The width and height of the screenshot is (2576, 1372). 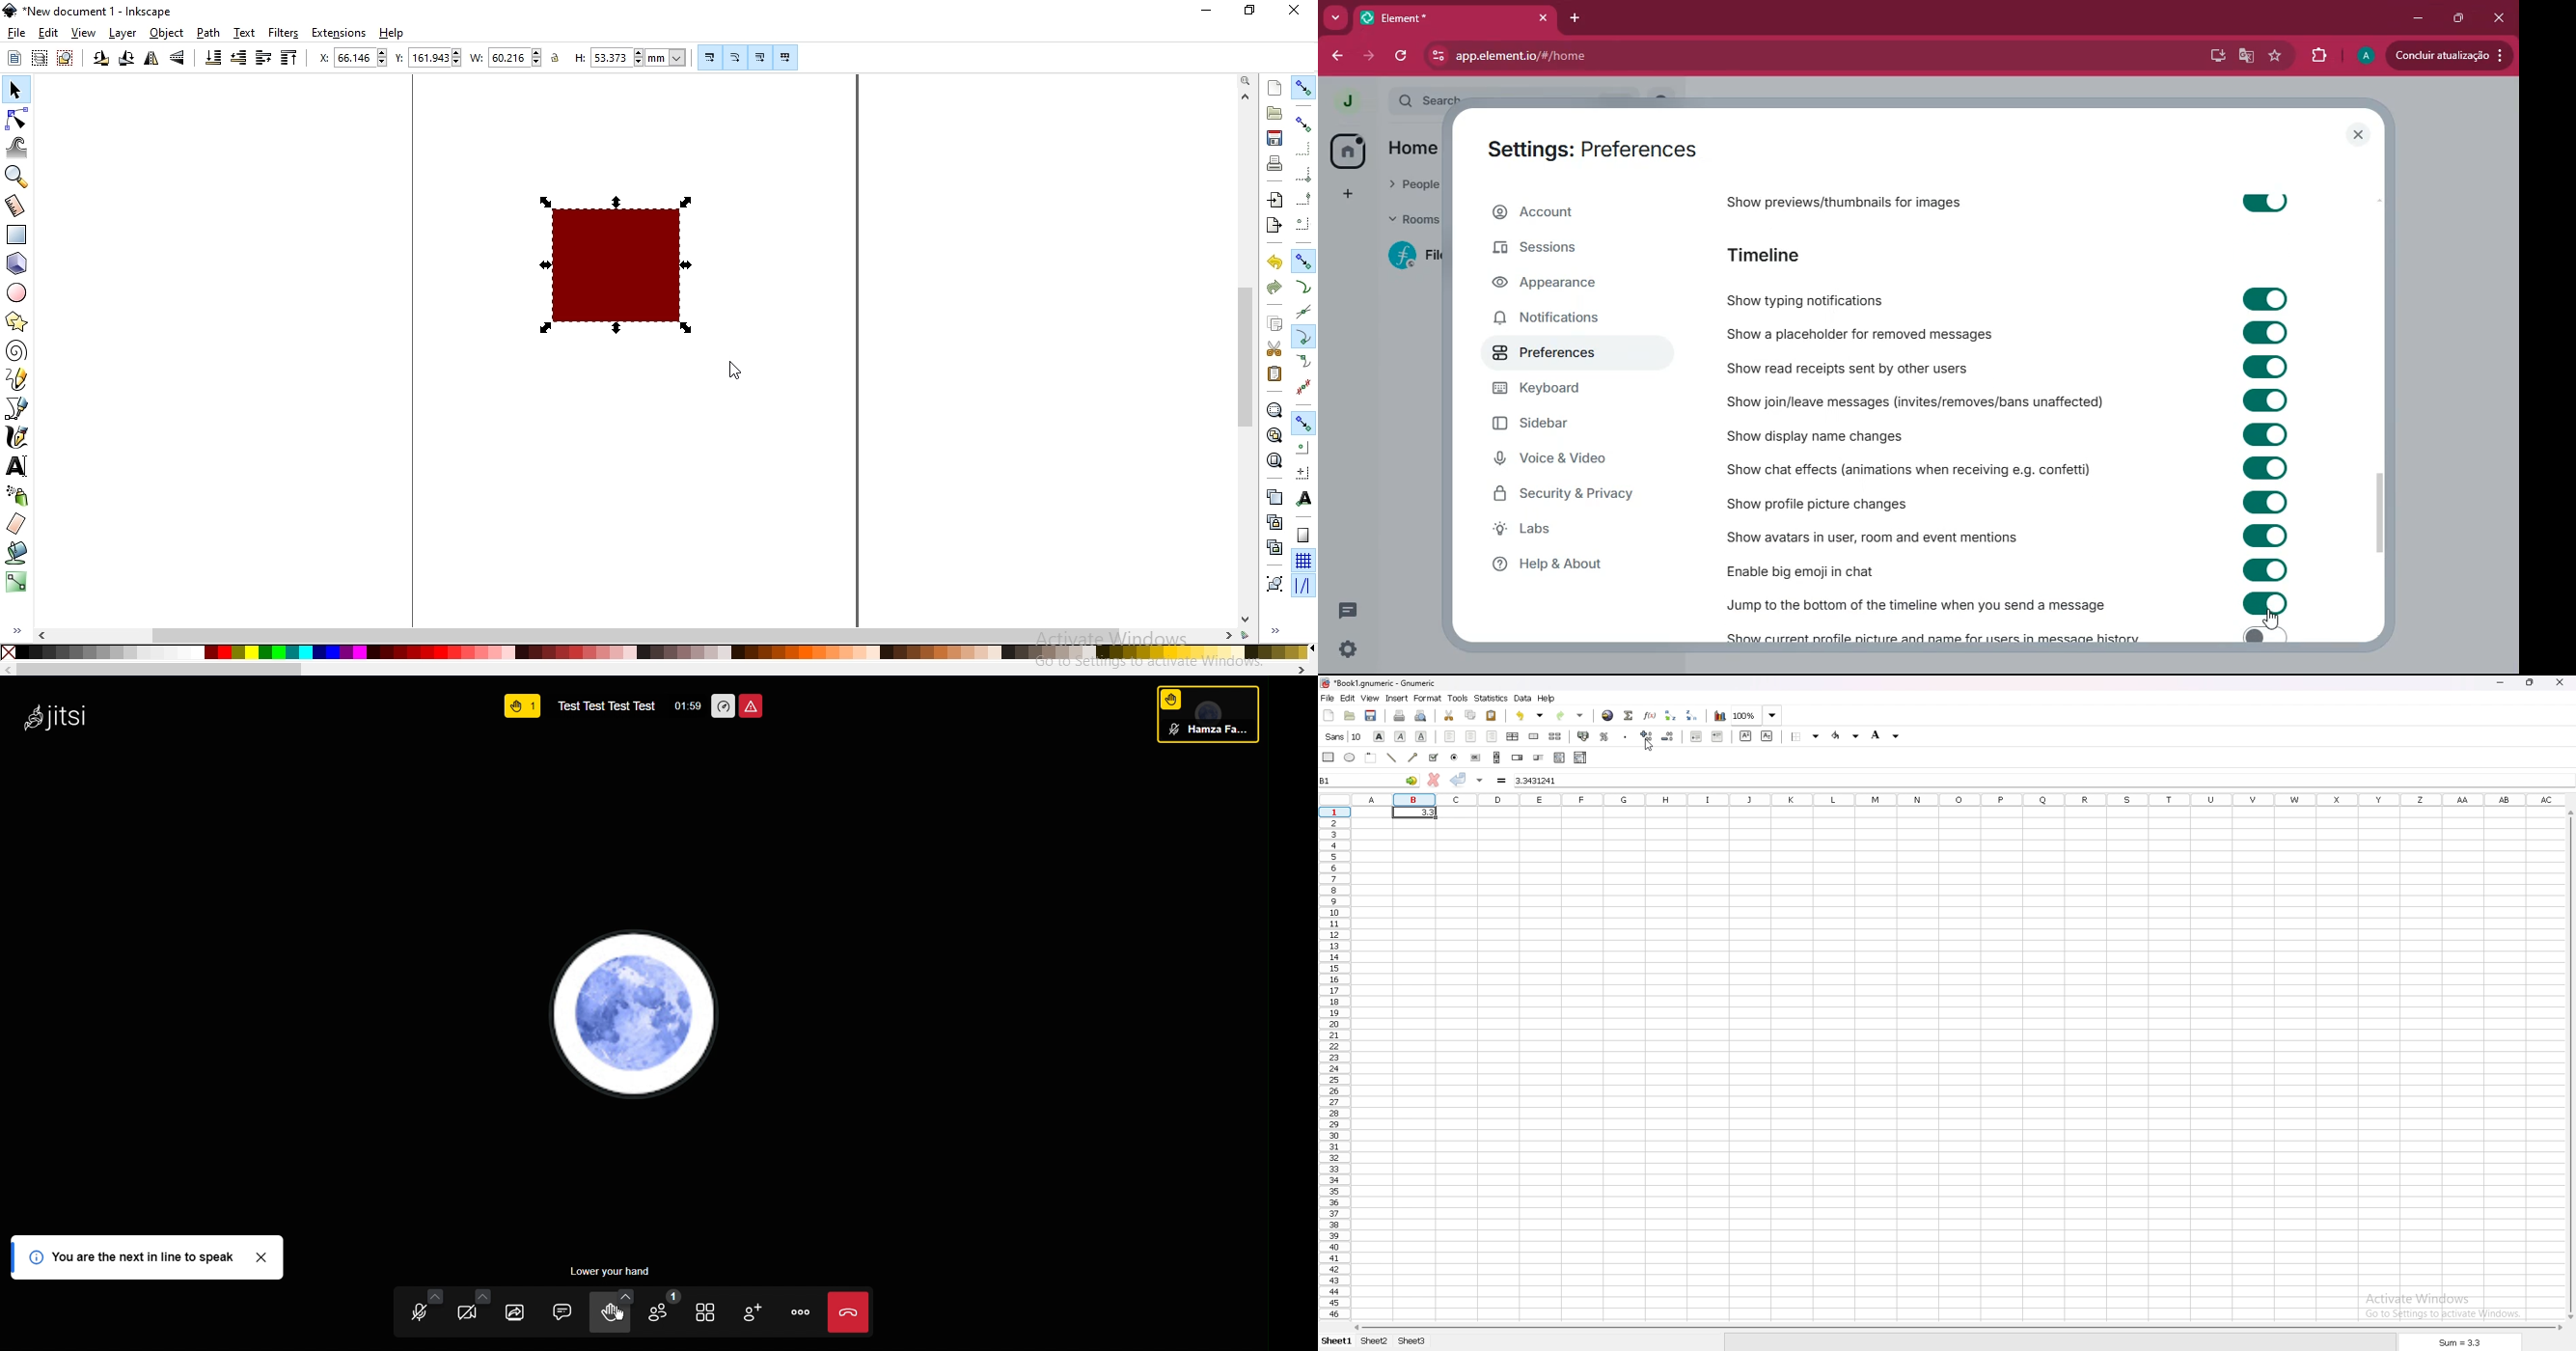 What do you see at coordinates (2210, 55) in the screenshot?
I see `desktop` at bounding box center [2210, 55].